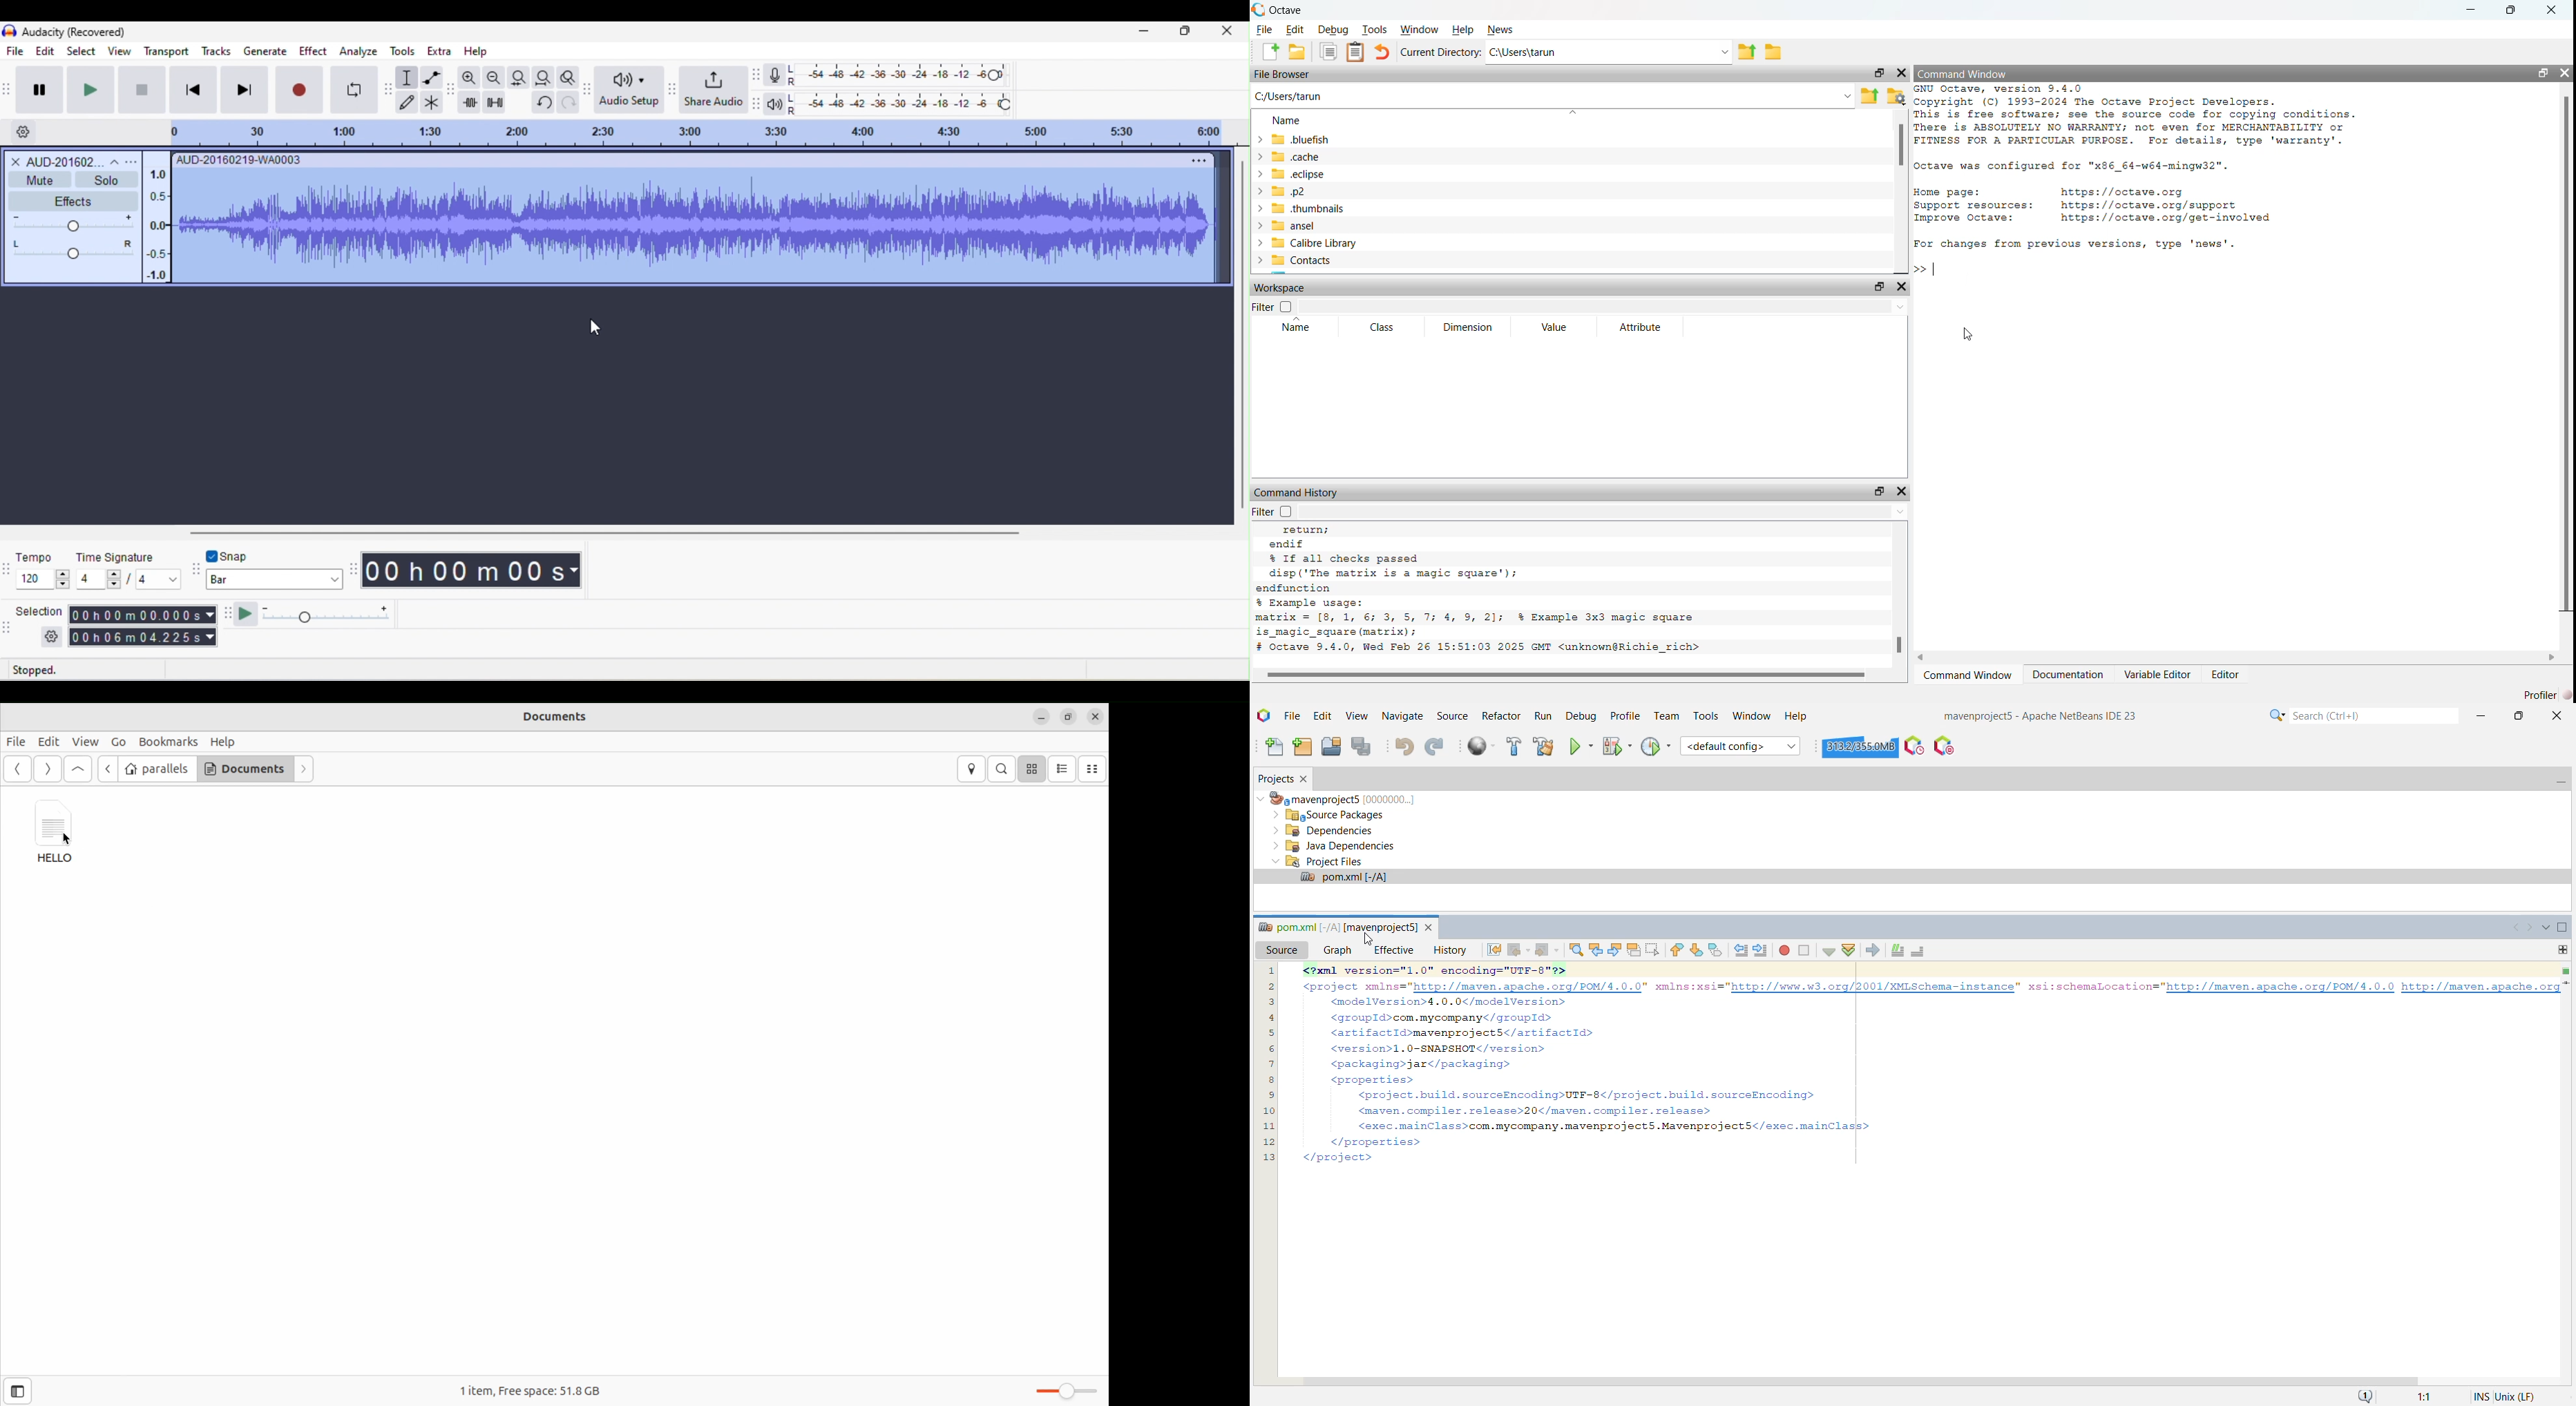  Describe the element at coordinates (671, 89) in the screenshot. I see `audacity share audio` at that location.